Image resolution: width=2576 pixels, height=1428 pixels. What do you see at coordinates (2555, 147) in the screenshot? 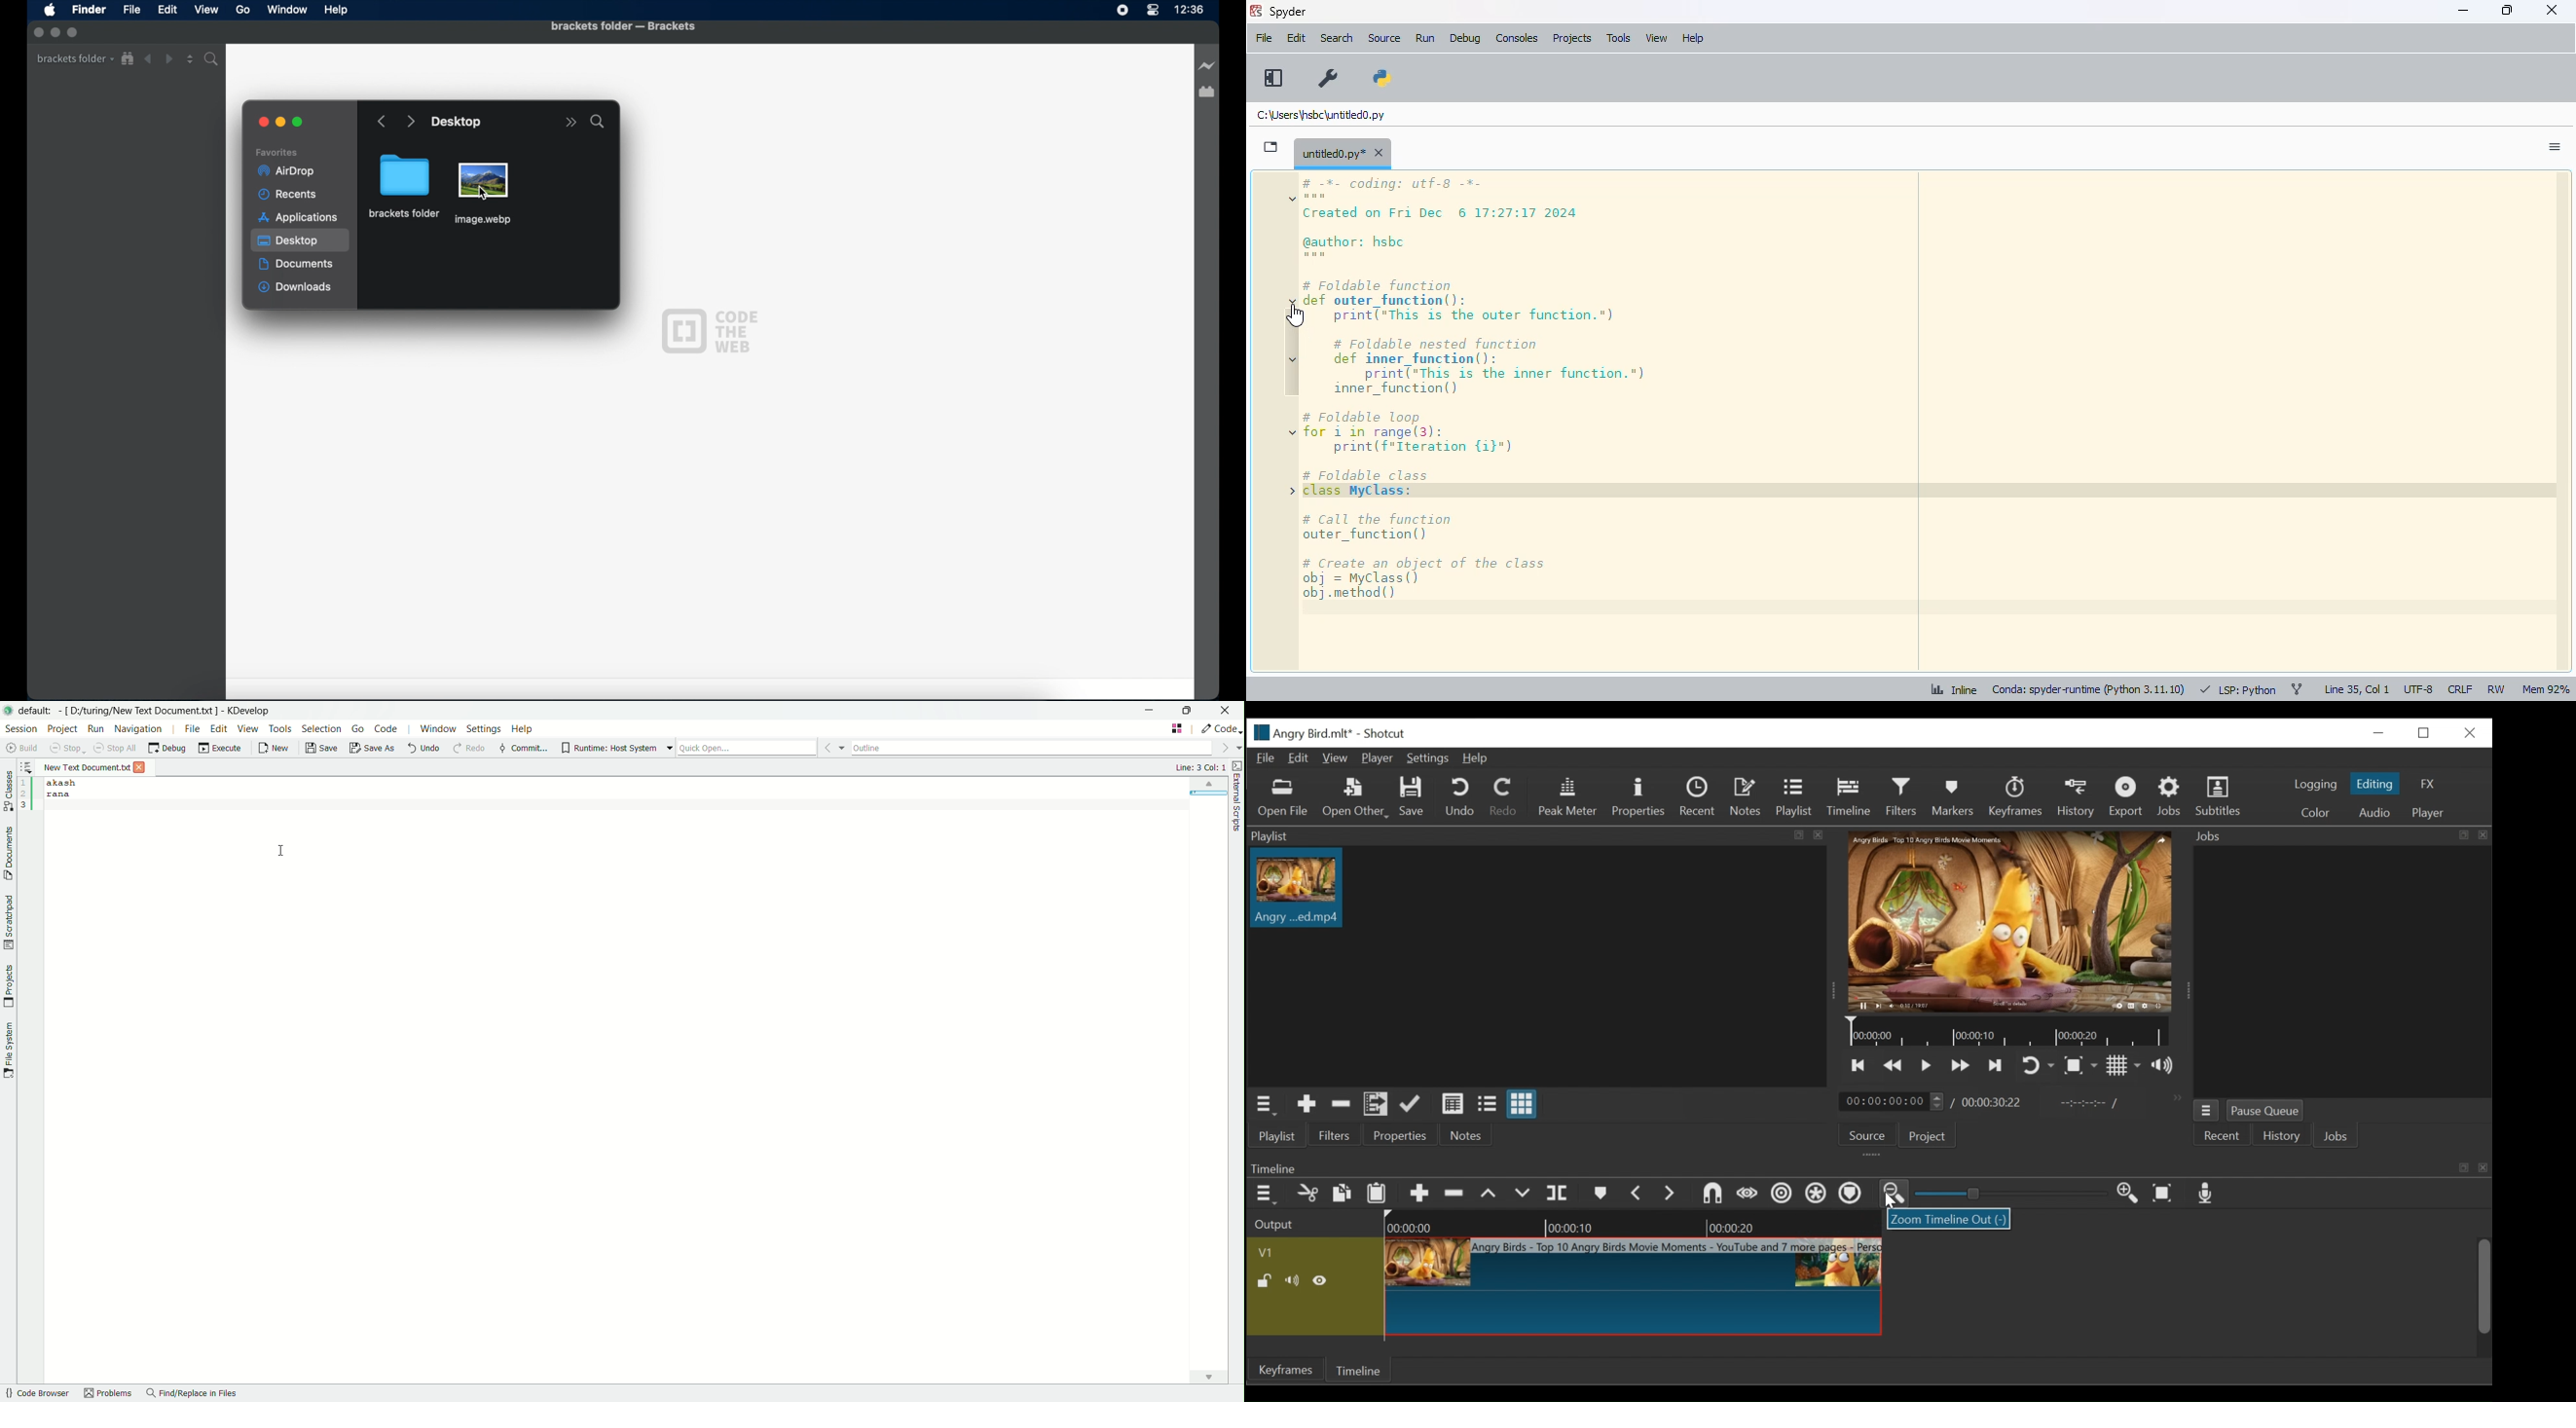
I see `options` at bounding box center [2555, 147].